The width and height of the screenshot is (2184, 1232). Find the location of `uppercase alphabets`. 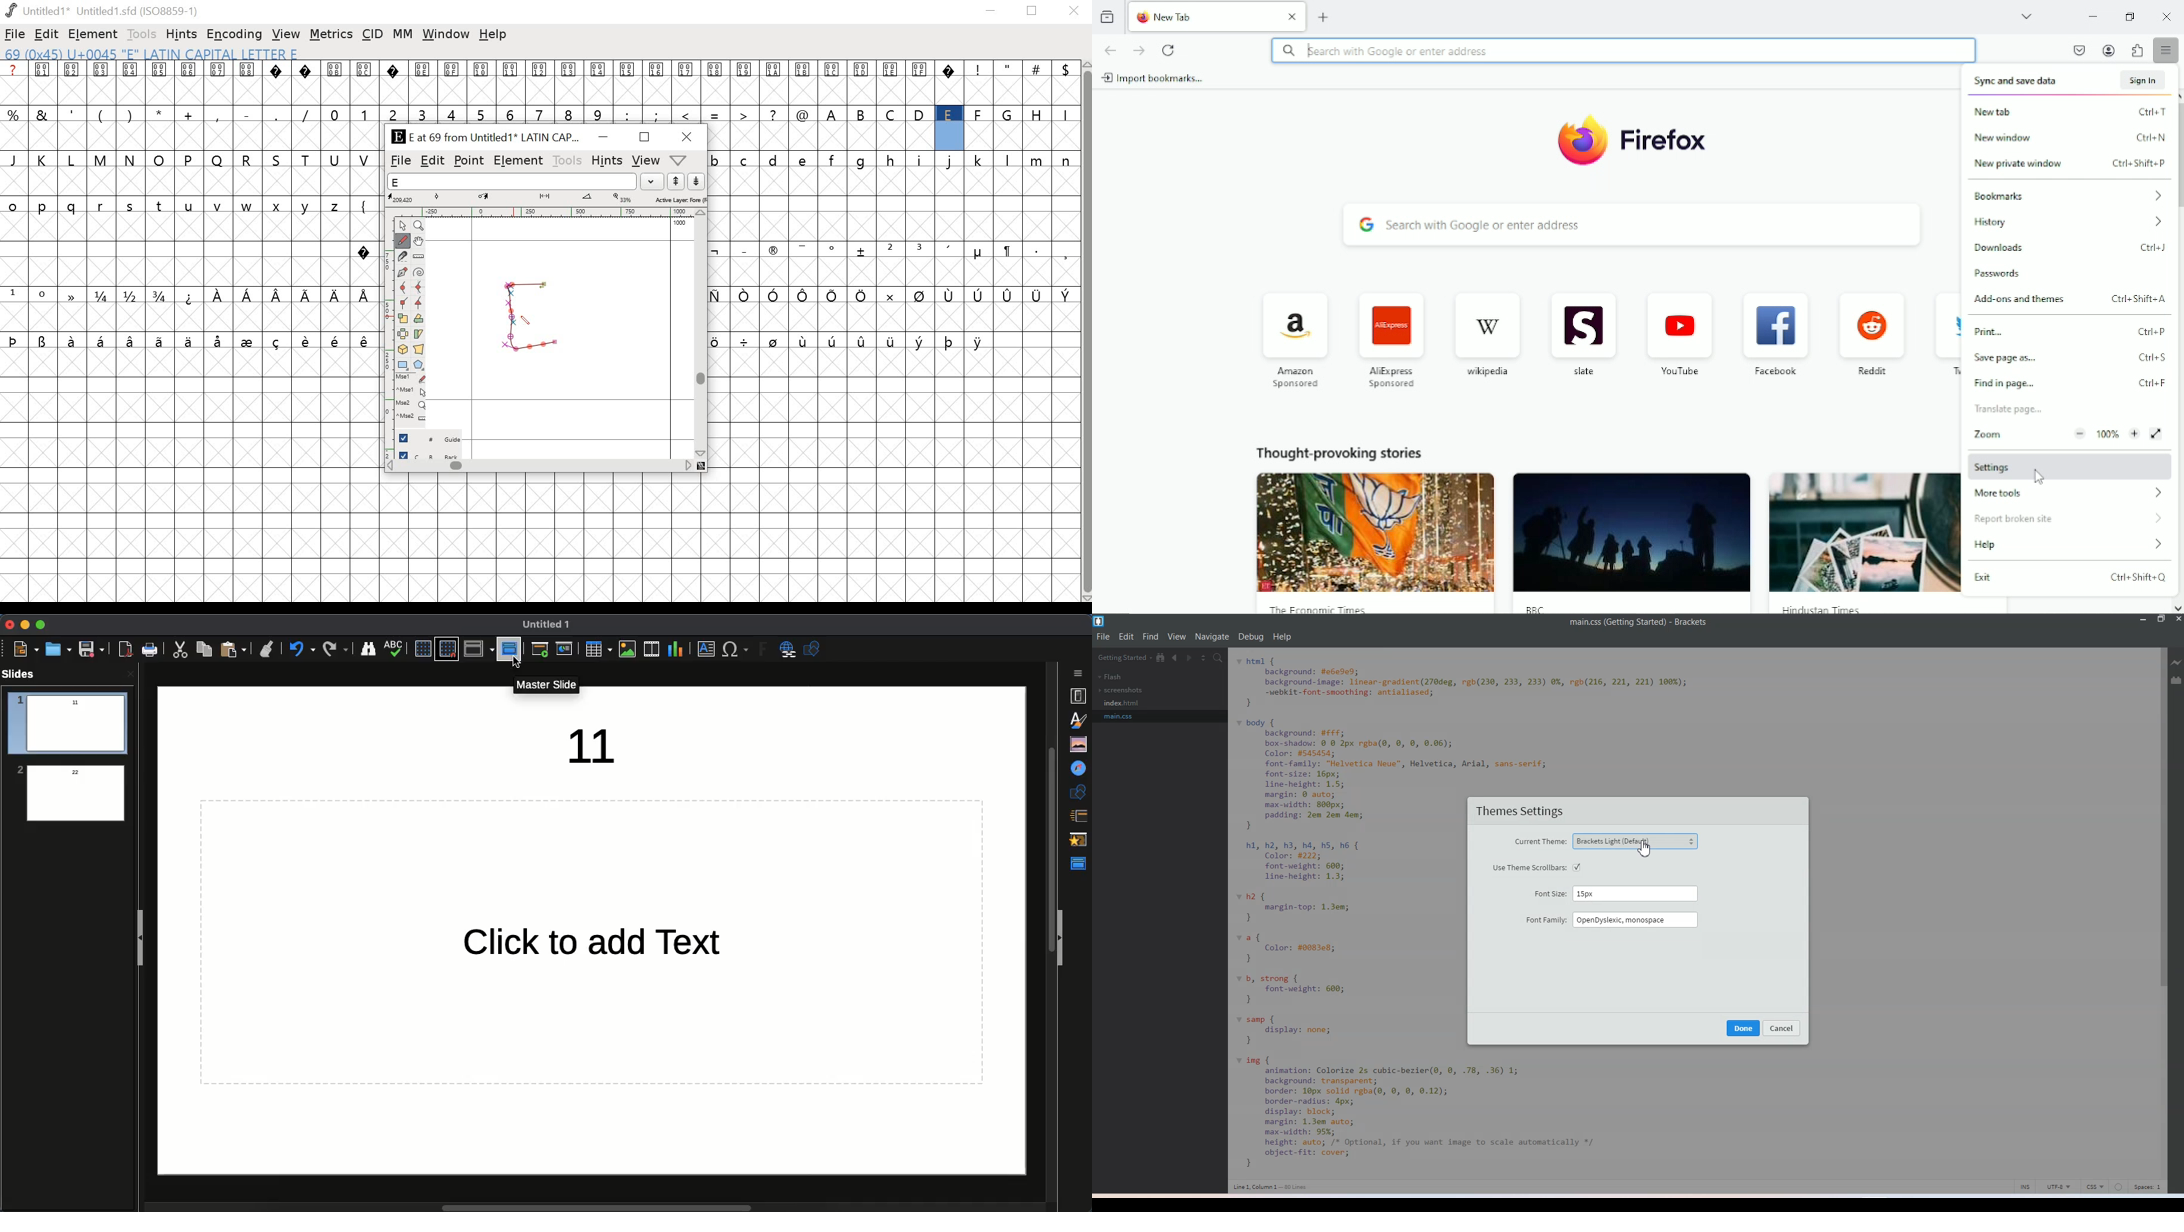

uppercase alphabets is located at coordinates (189, 160).